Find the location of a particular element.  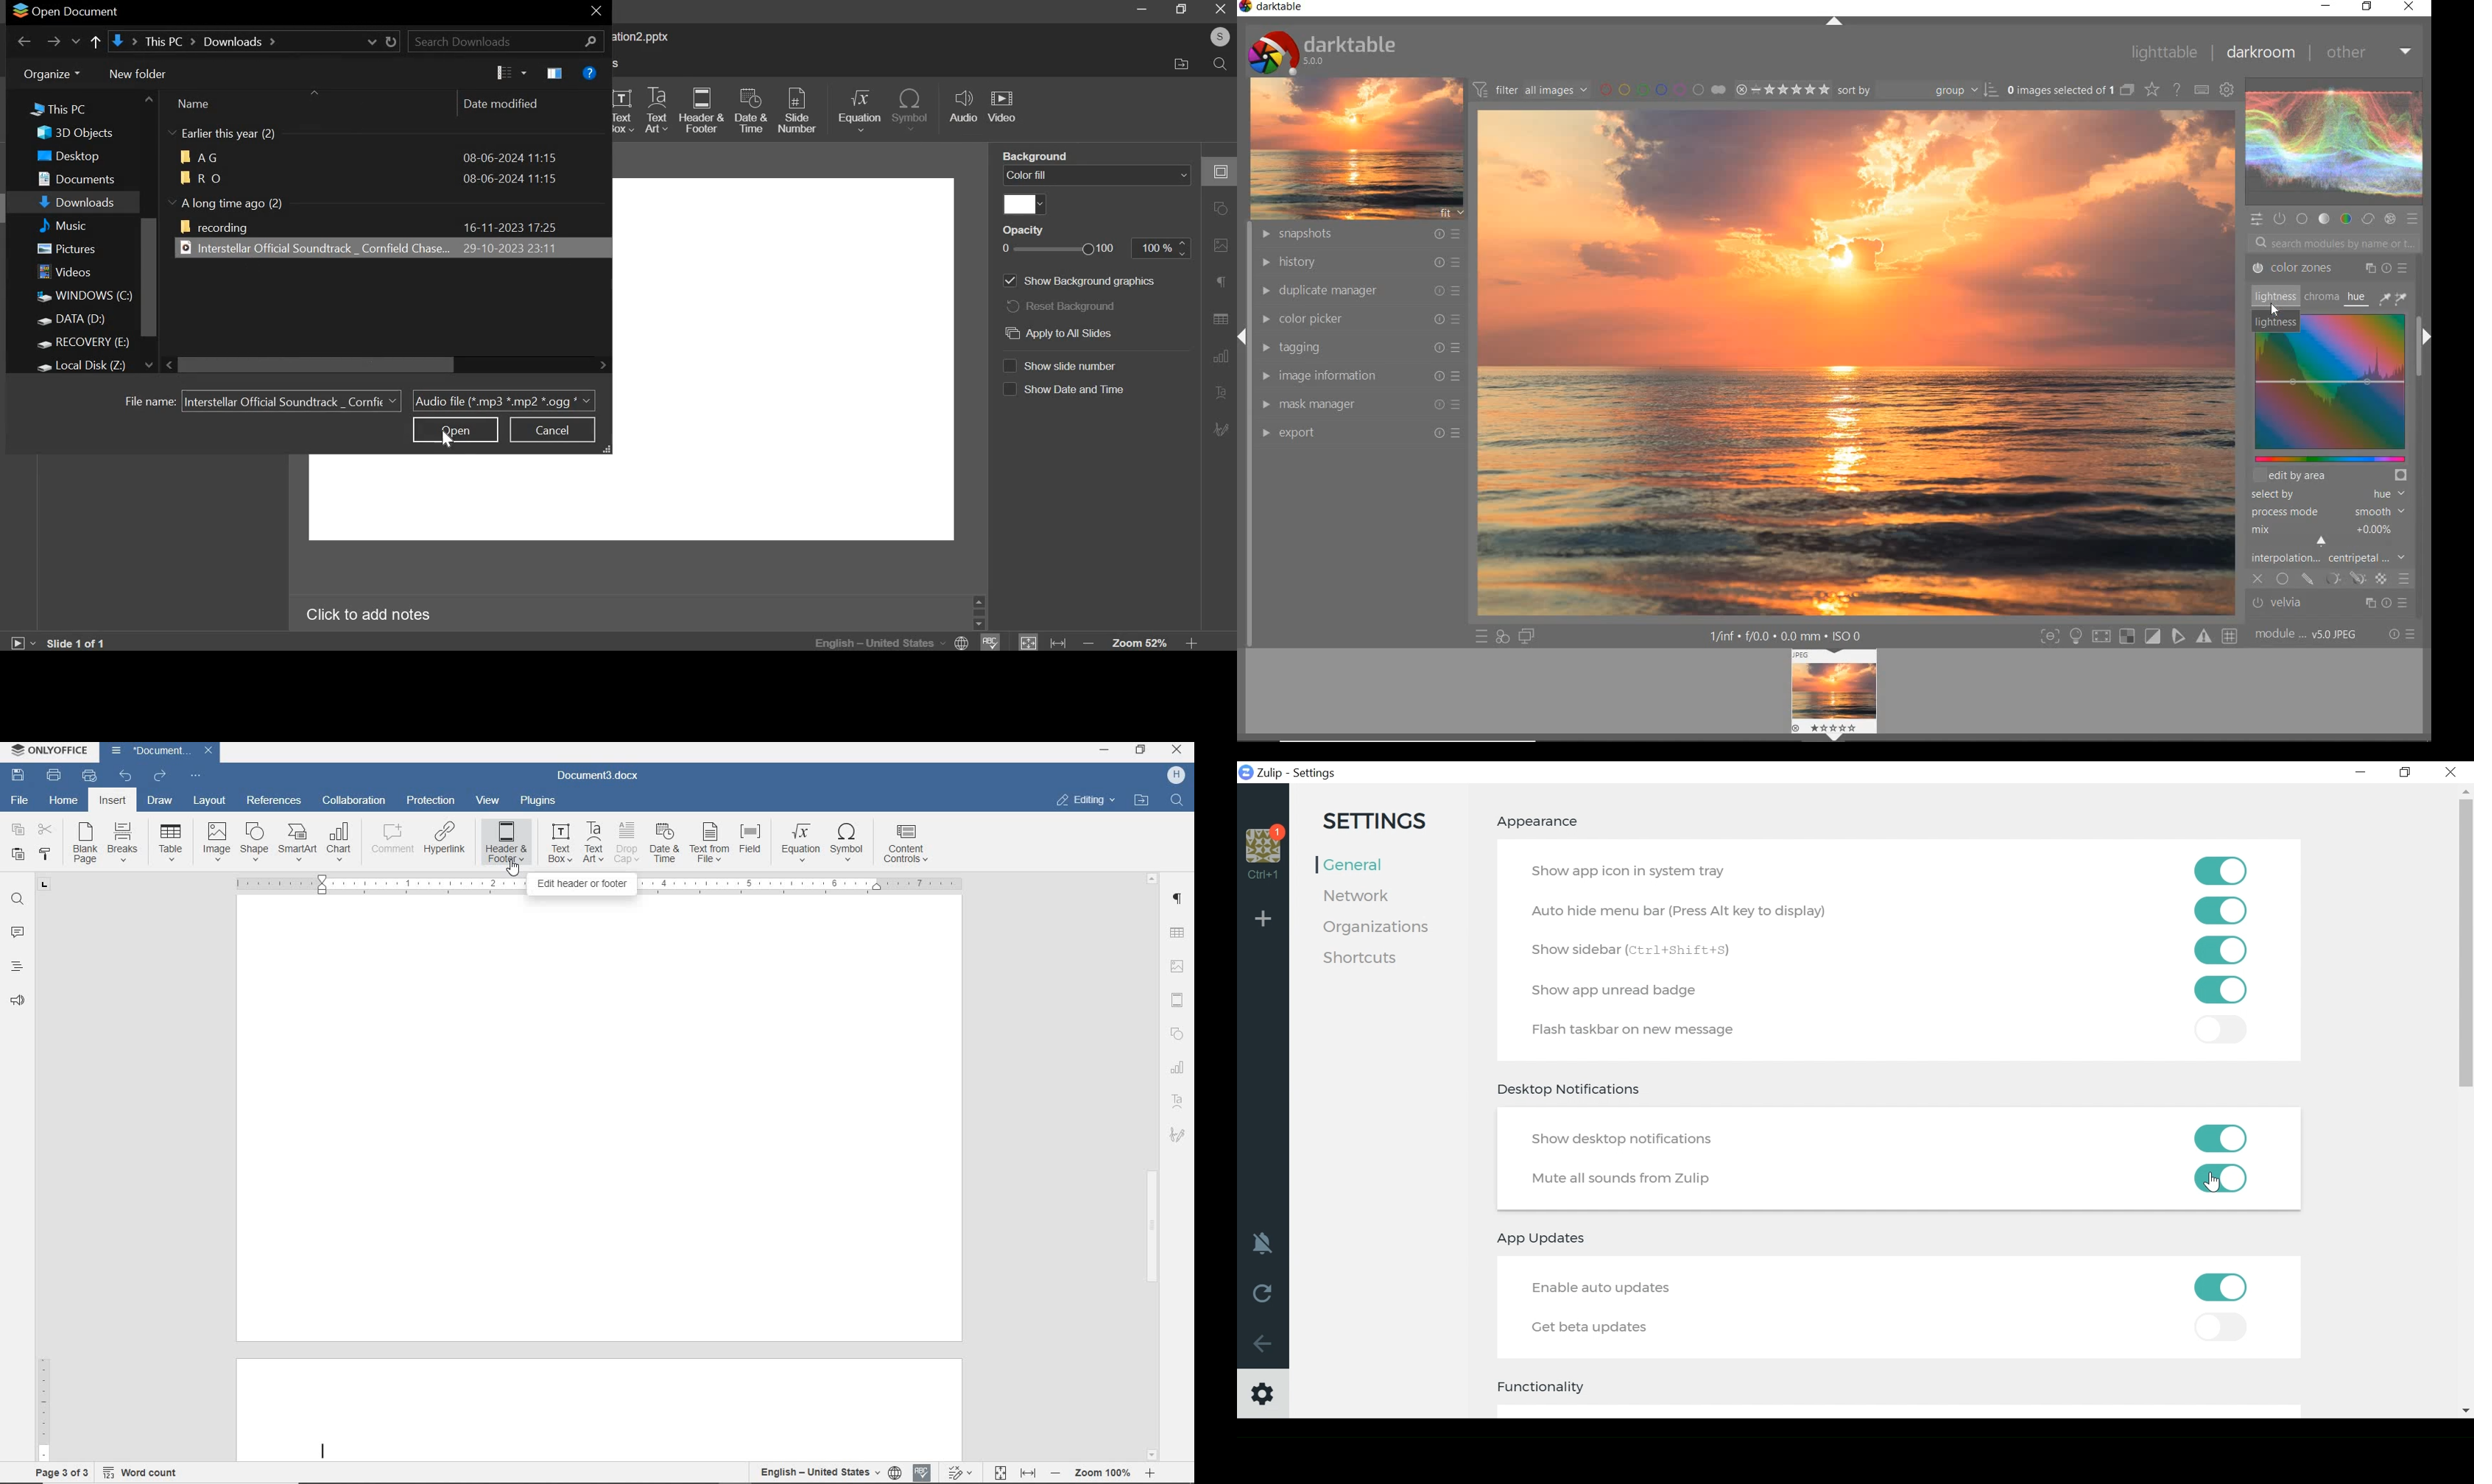

FITER IMAGES is located at coordinates (1530, 89).